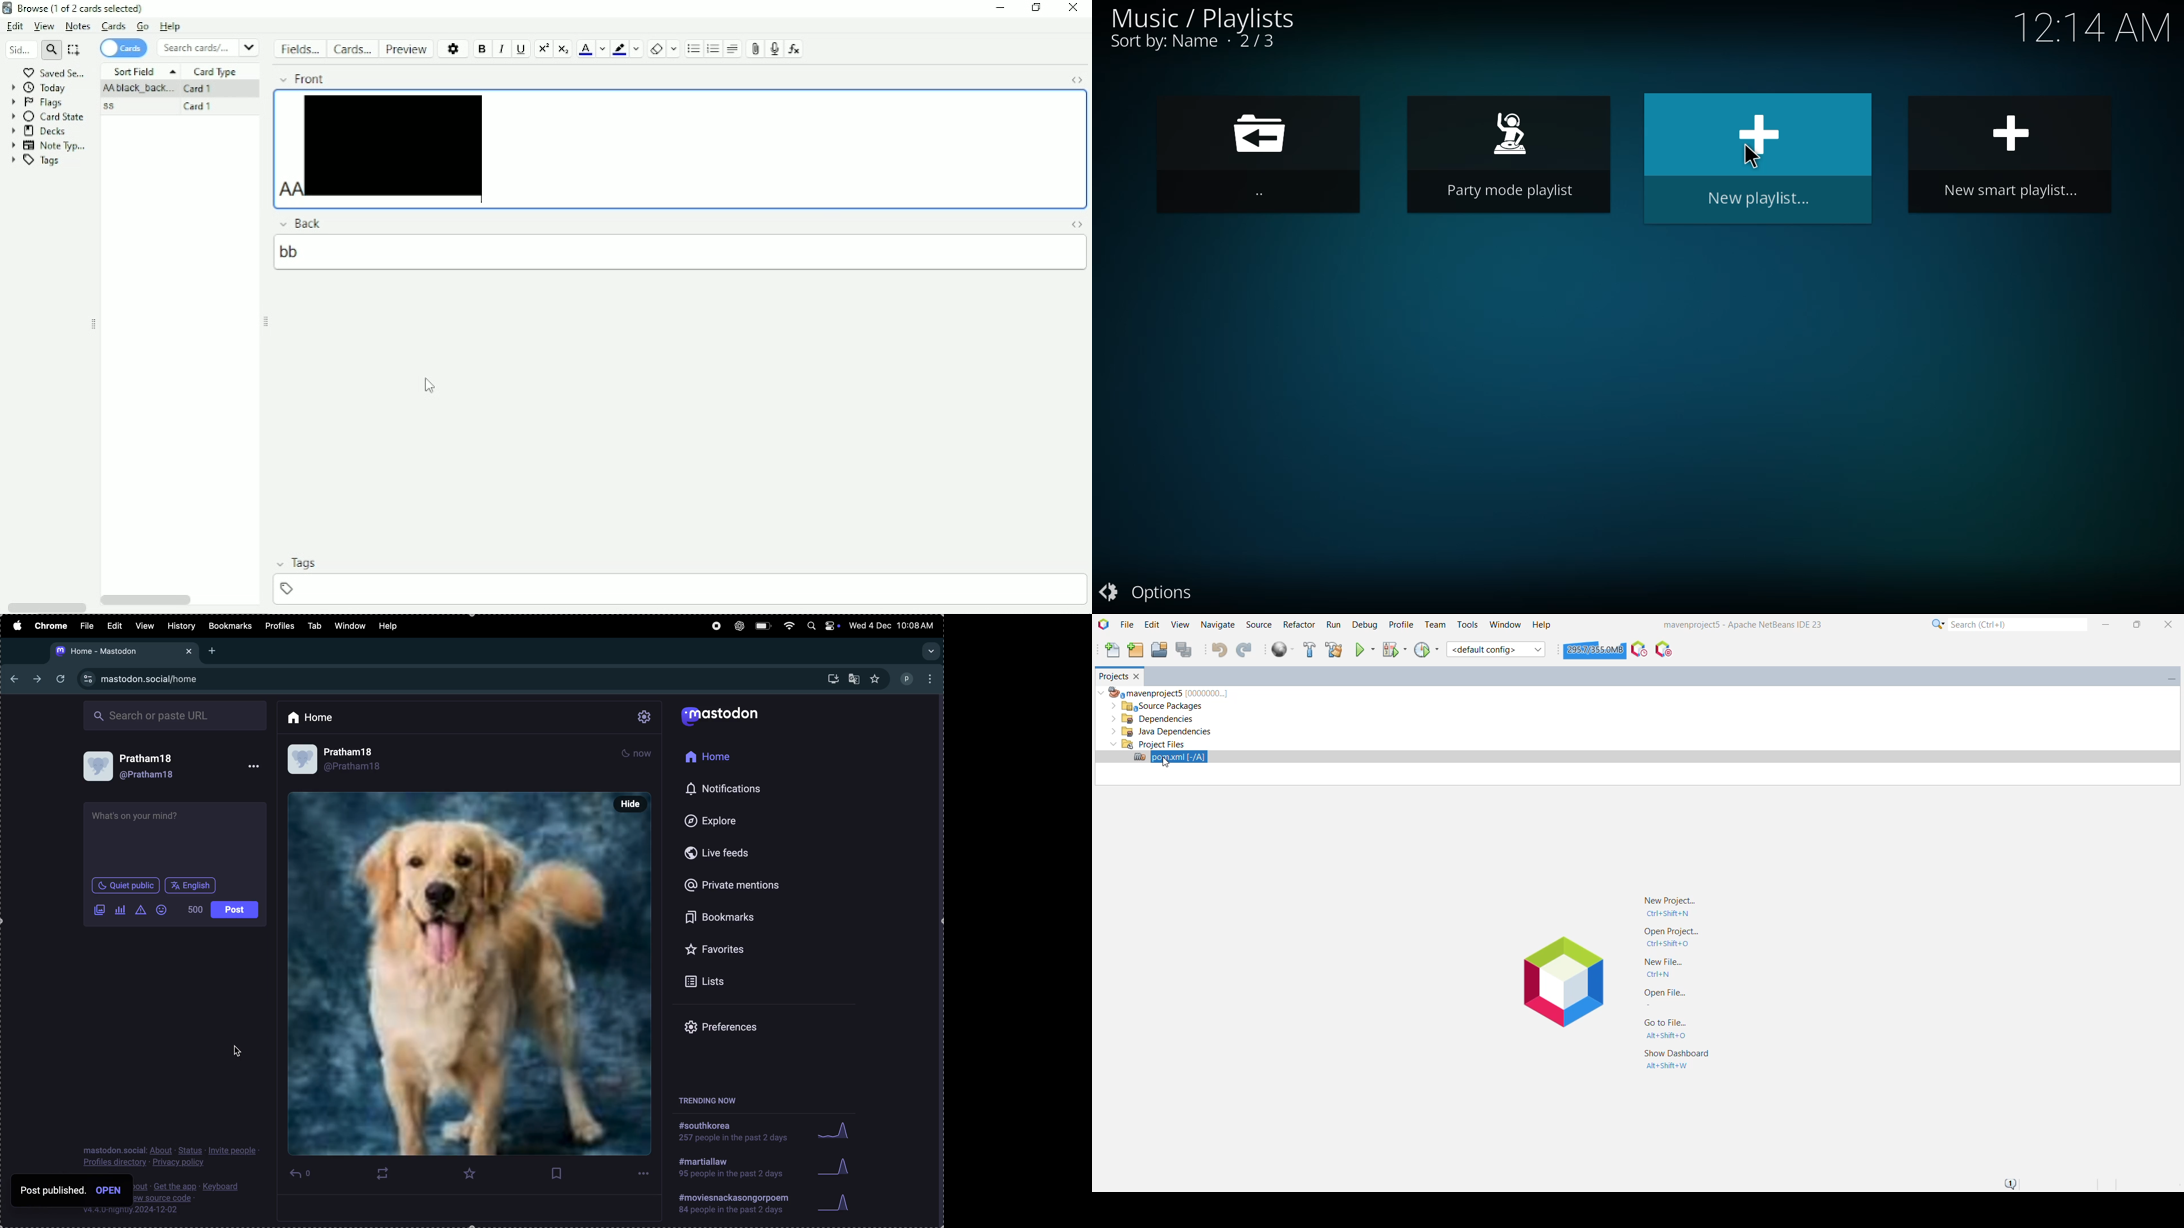  What do you see at coordinates (822, 625) in the screenshot?
I see `apple widgets` at bounding box center [822, 625].